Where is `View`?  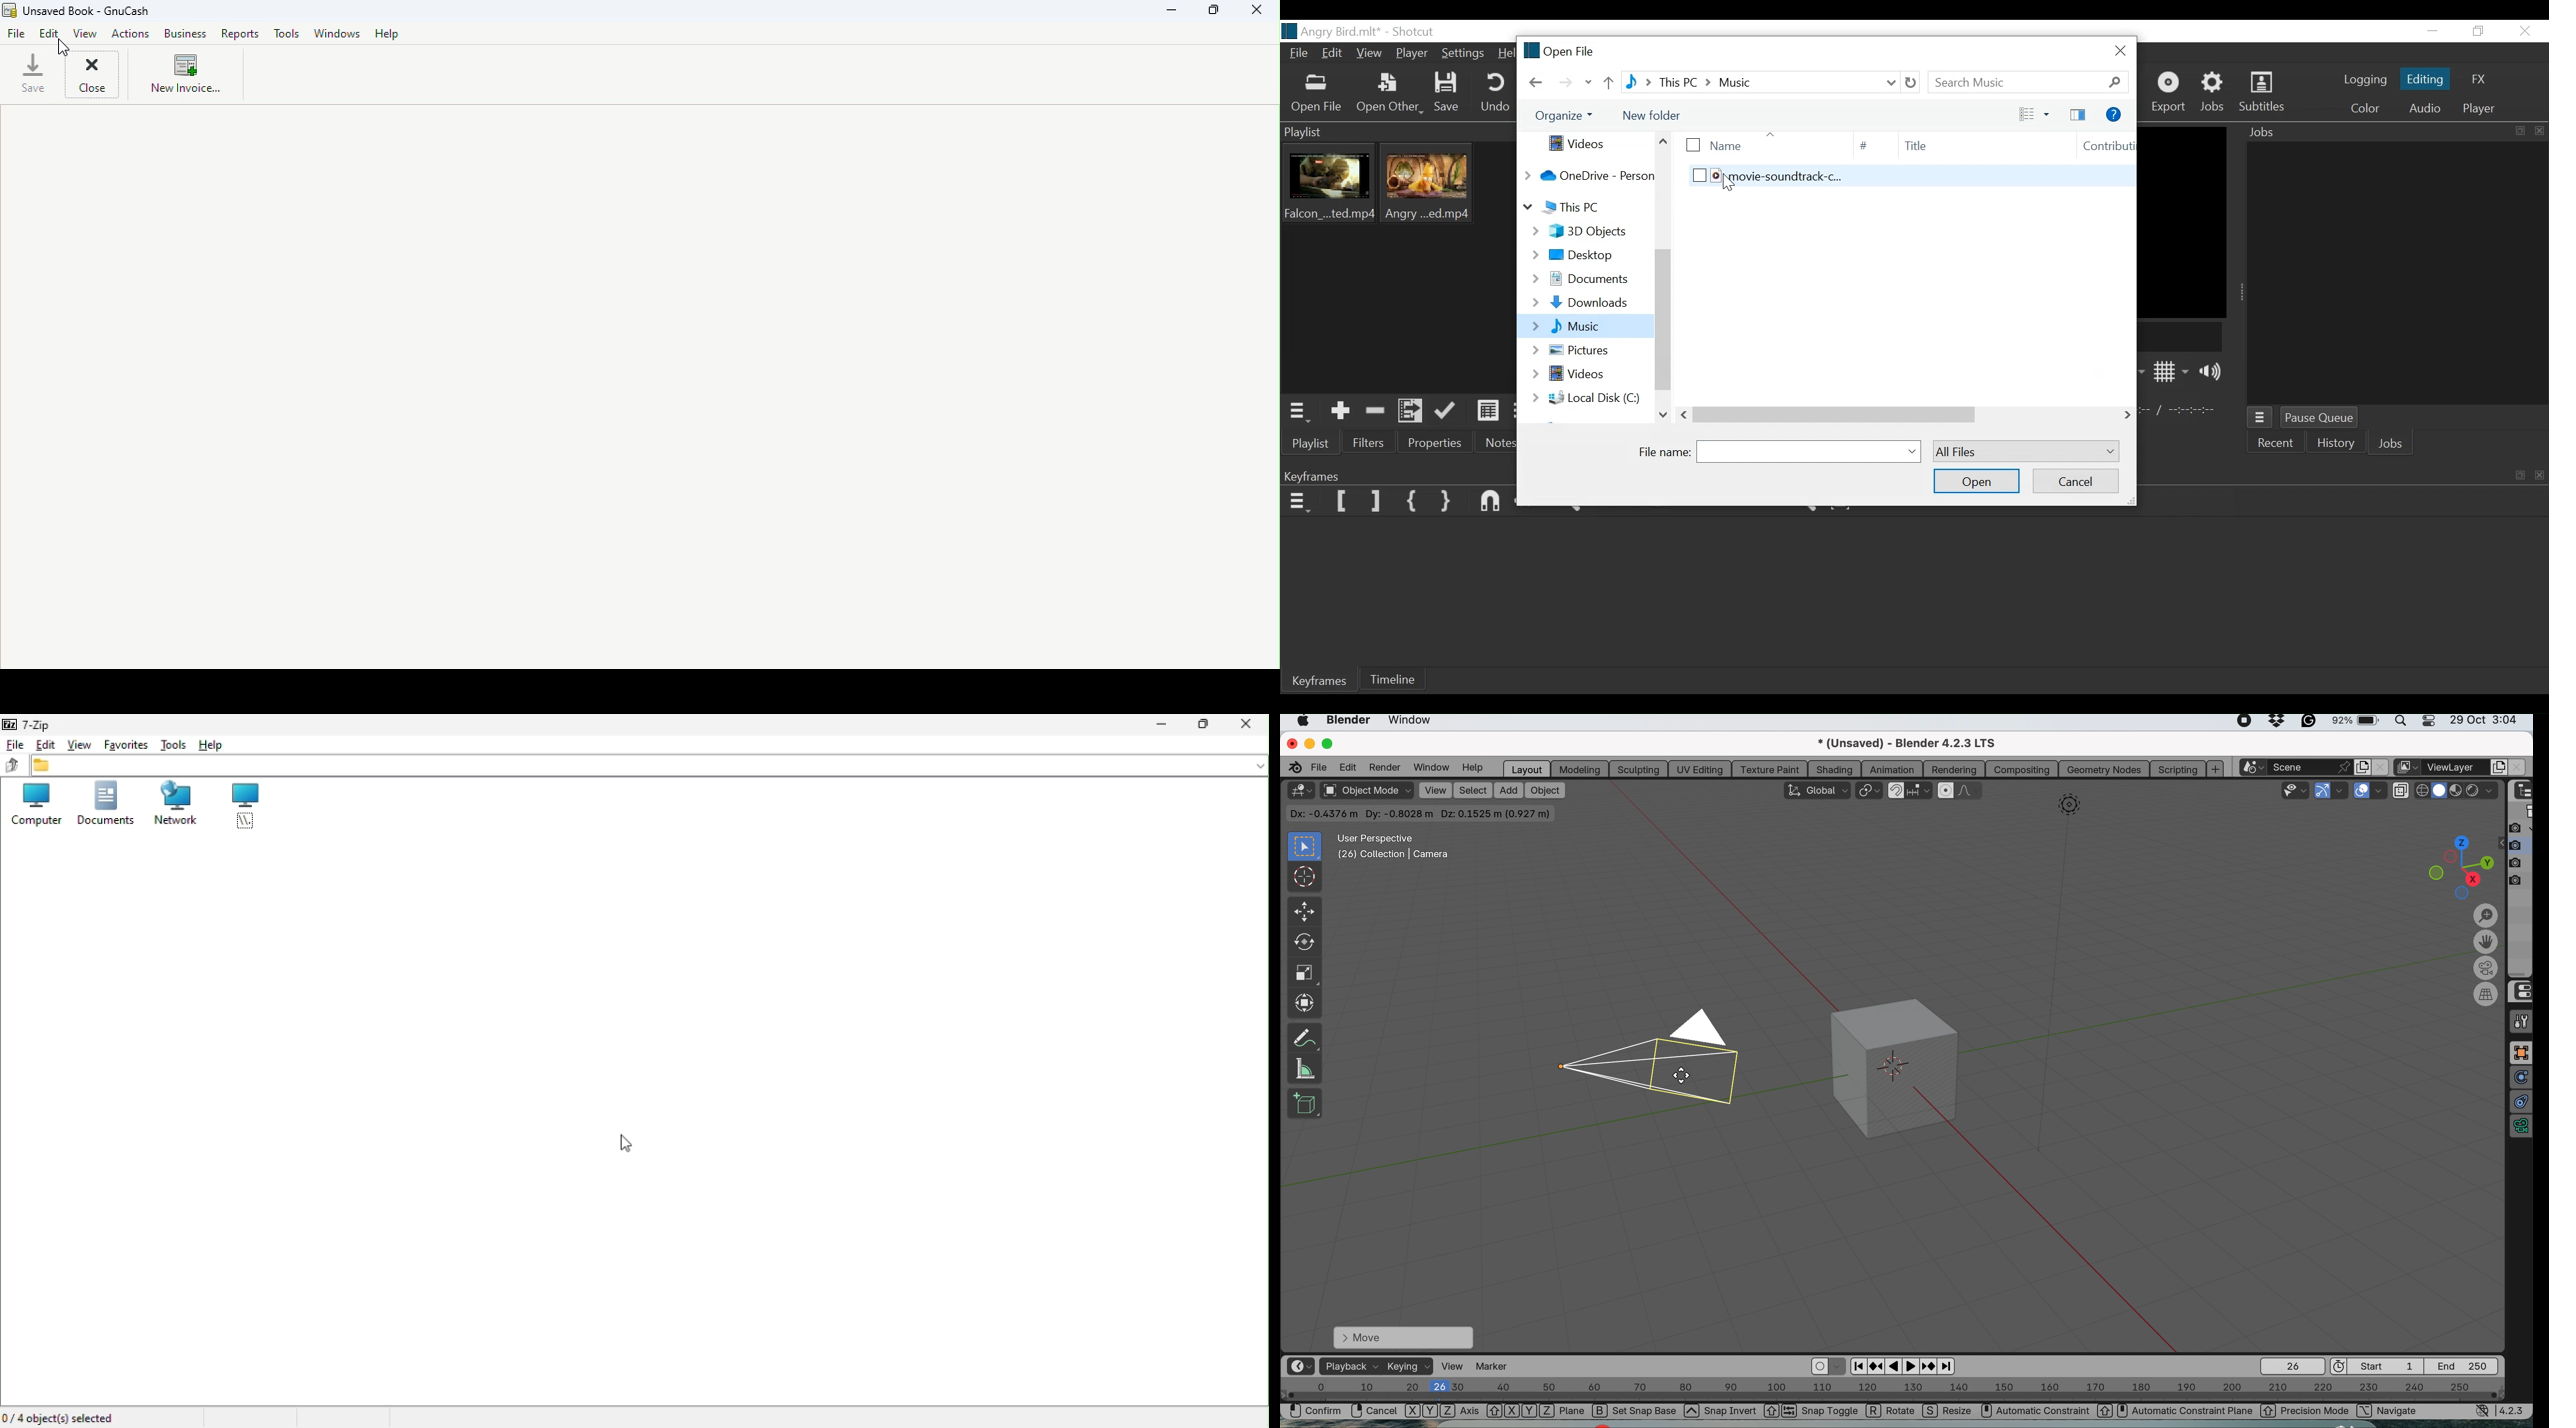
View is located at coordinates (1371, 56).